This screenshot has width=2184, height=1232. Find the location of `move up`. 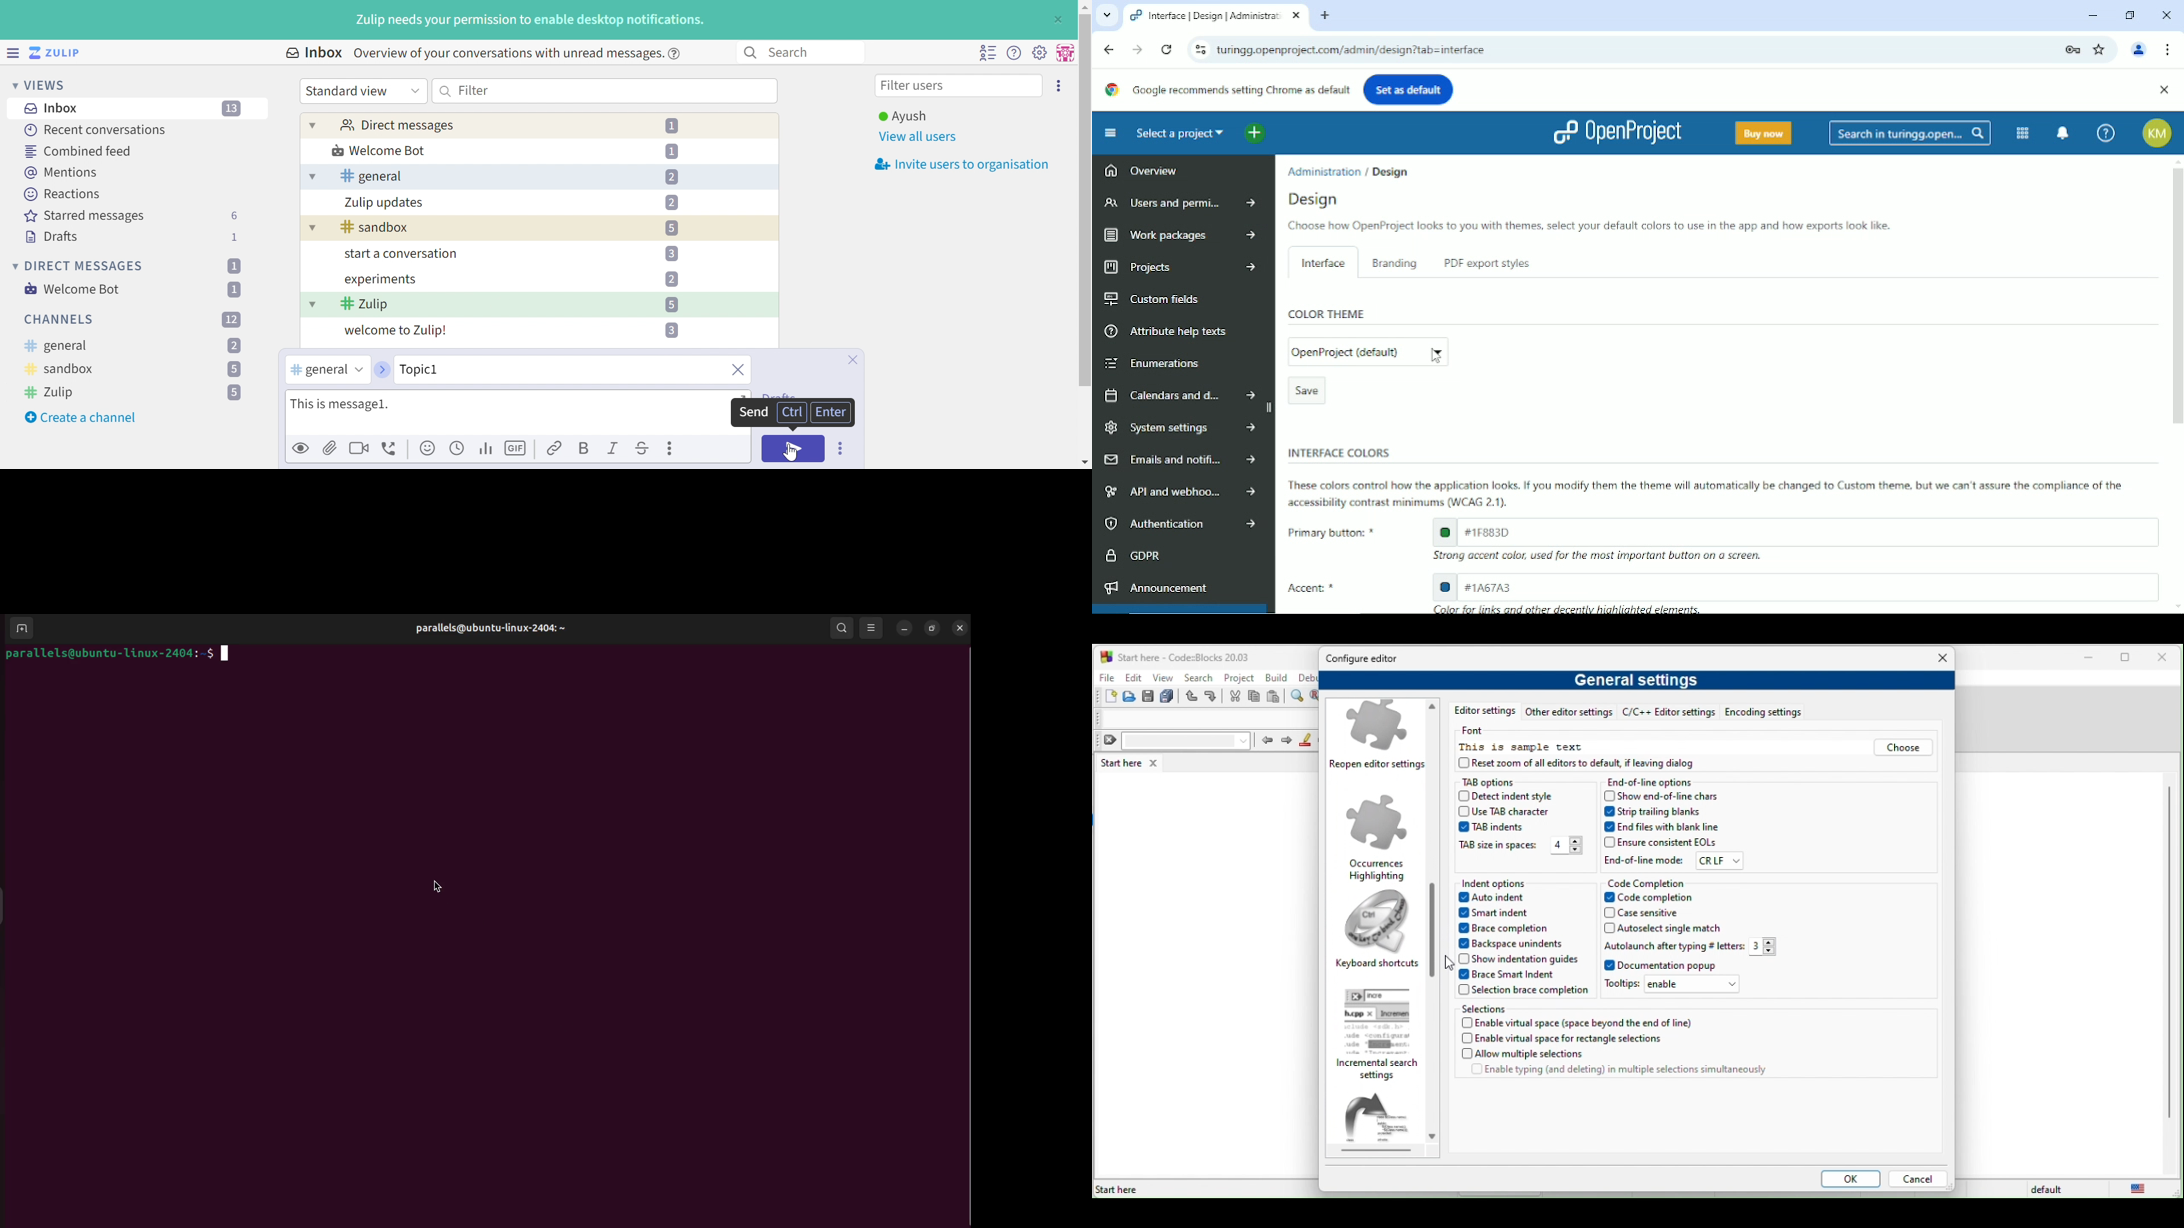

move up is located at coordinates (1084, 6).